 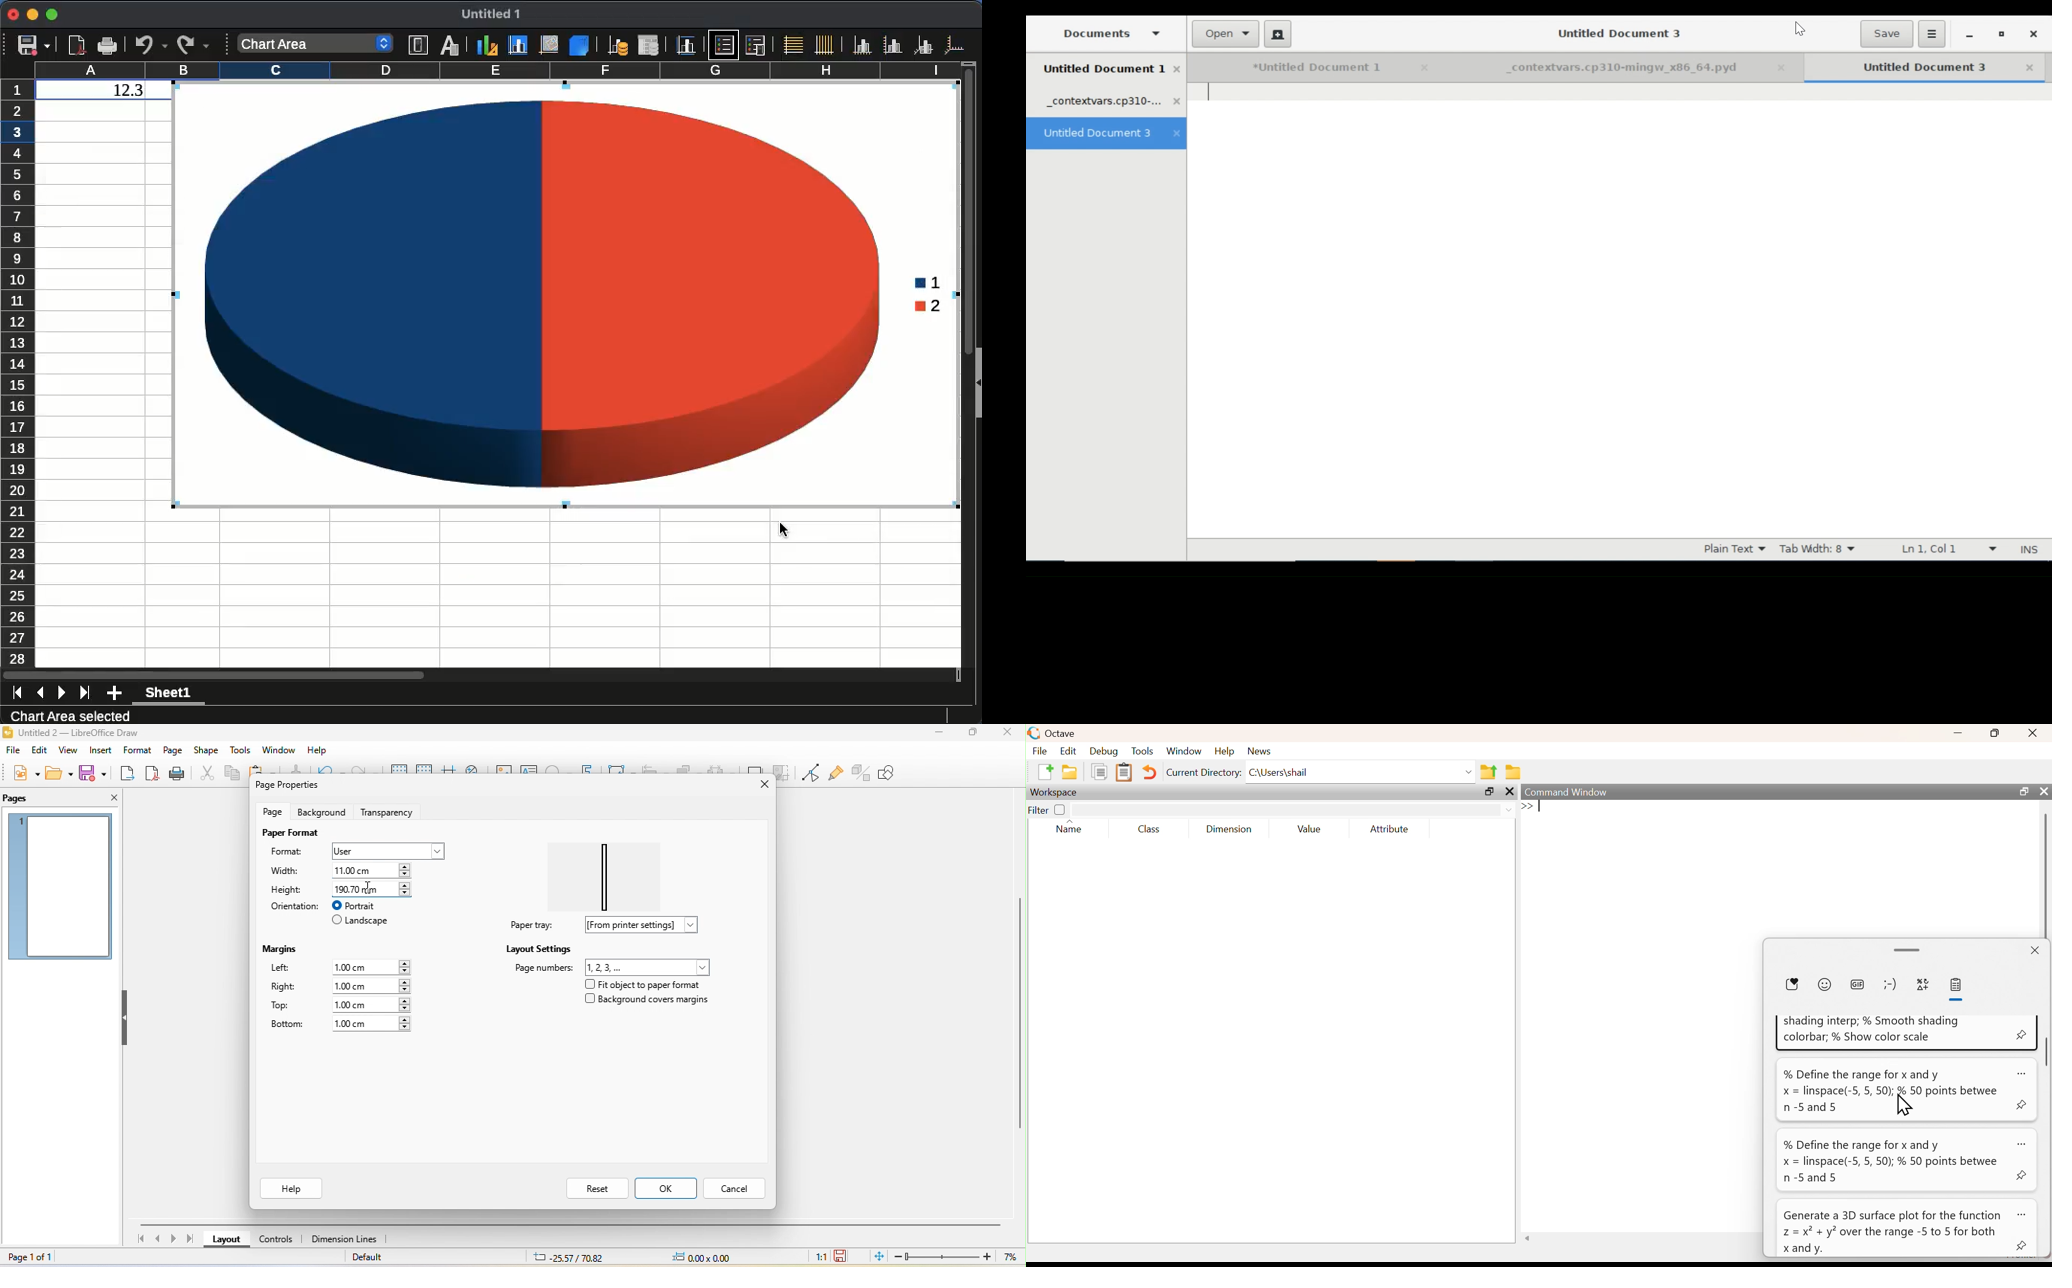 What do you see at coordinates (2024, 1144) in the screenshot?
I see `more options` at bounding box center [2024, 1144].